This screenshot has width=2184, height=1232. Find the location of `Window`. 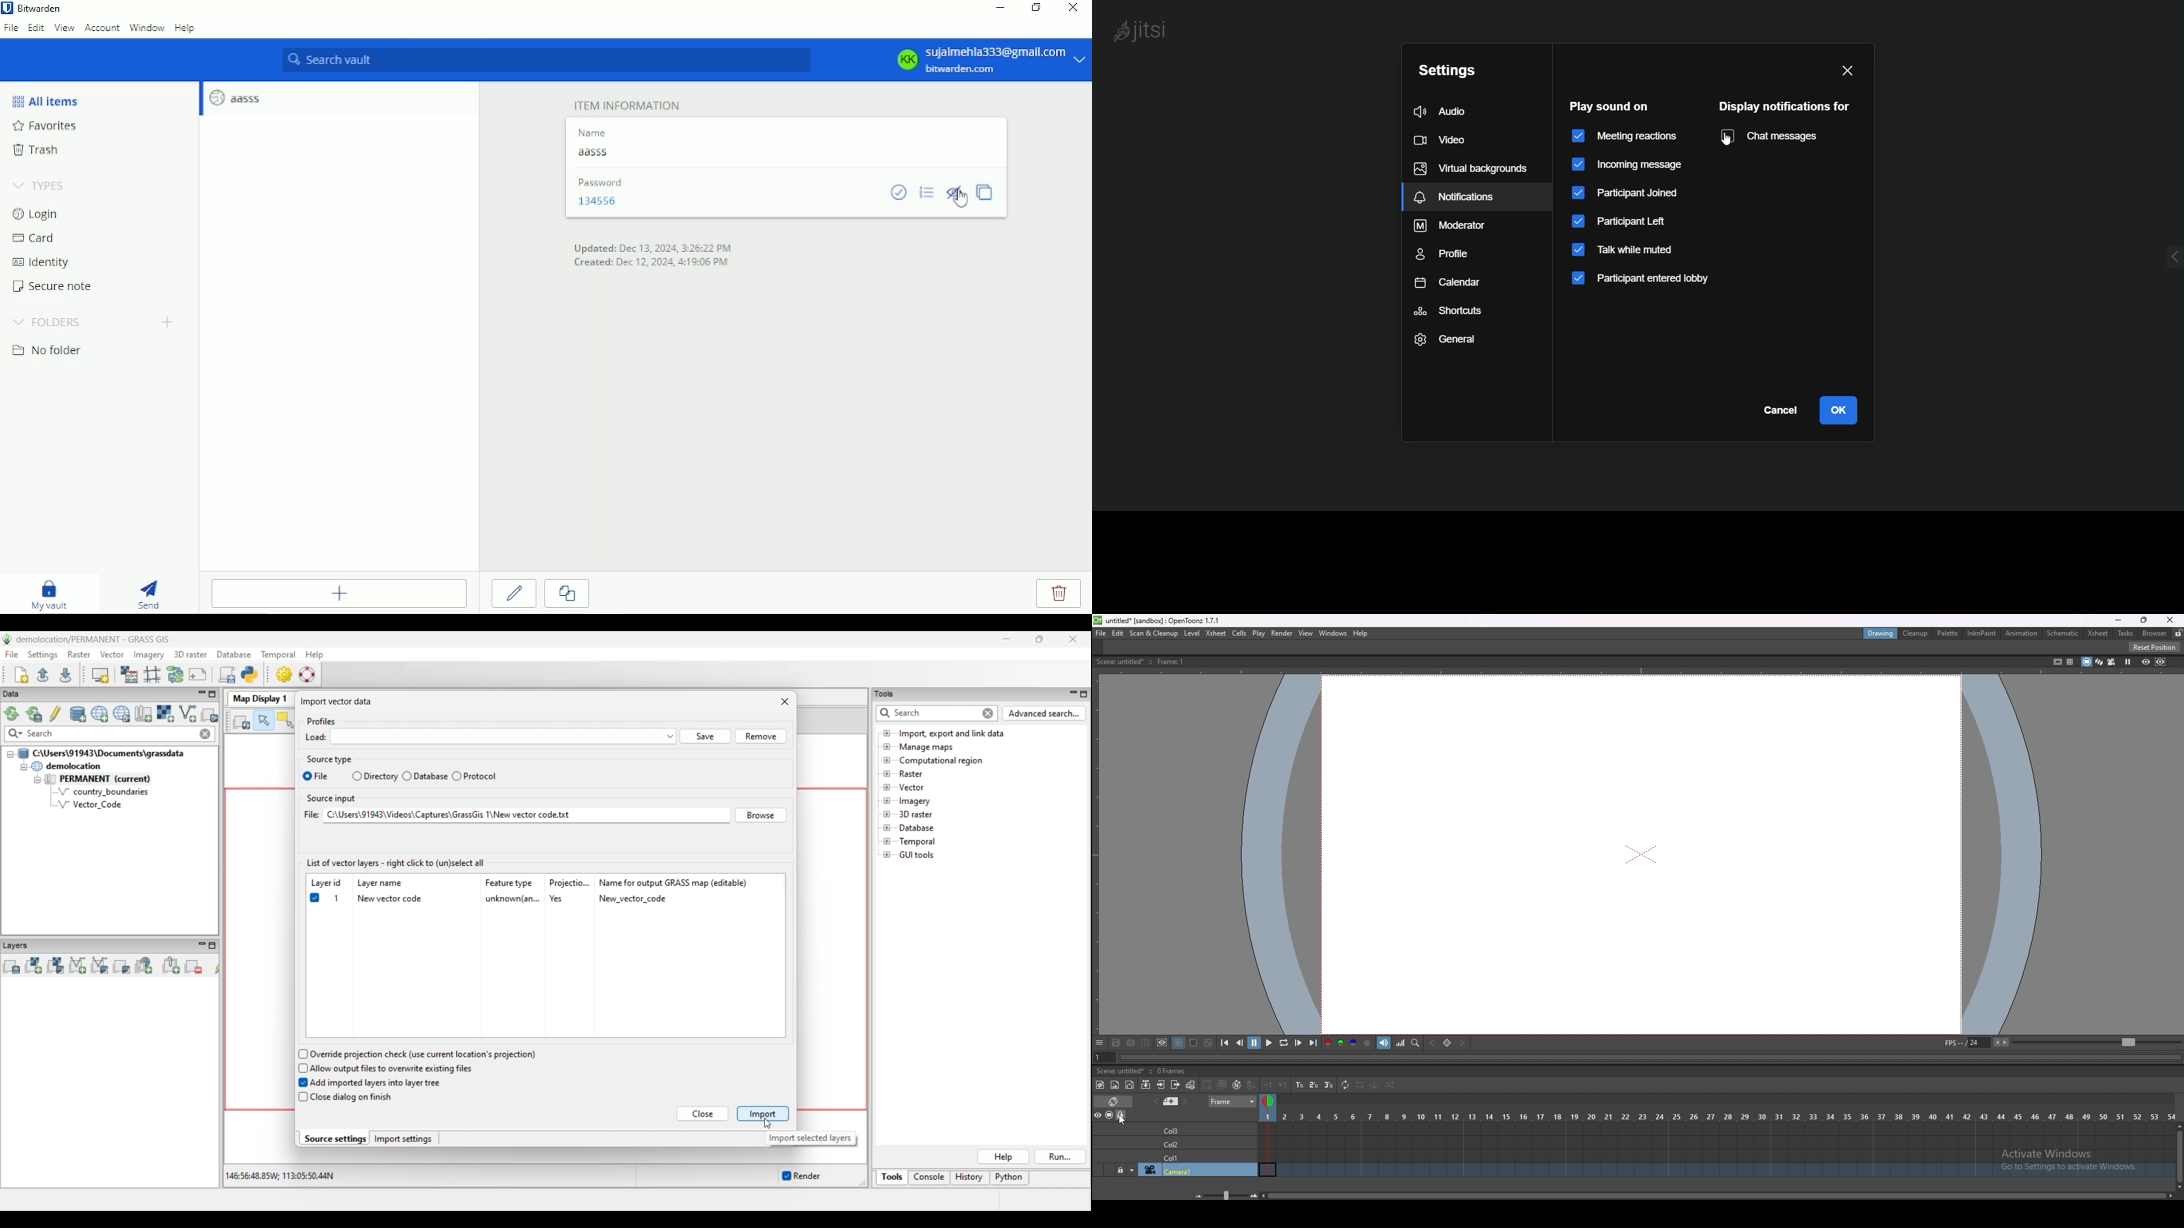

Window is located at coordinates (147, 28).